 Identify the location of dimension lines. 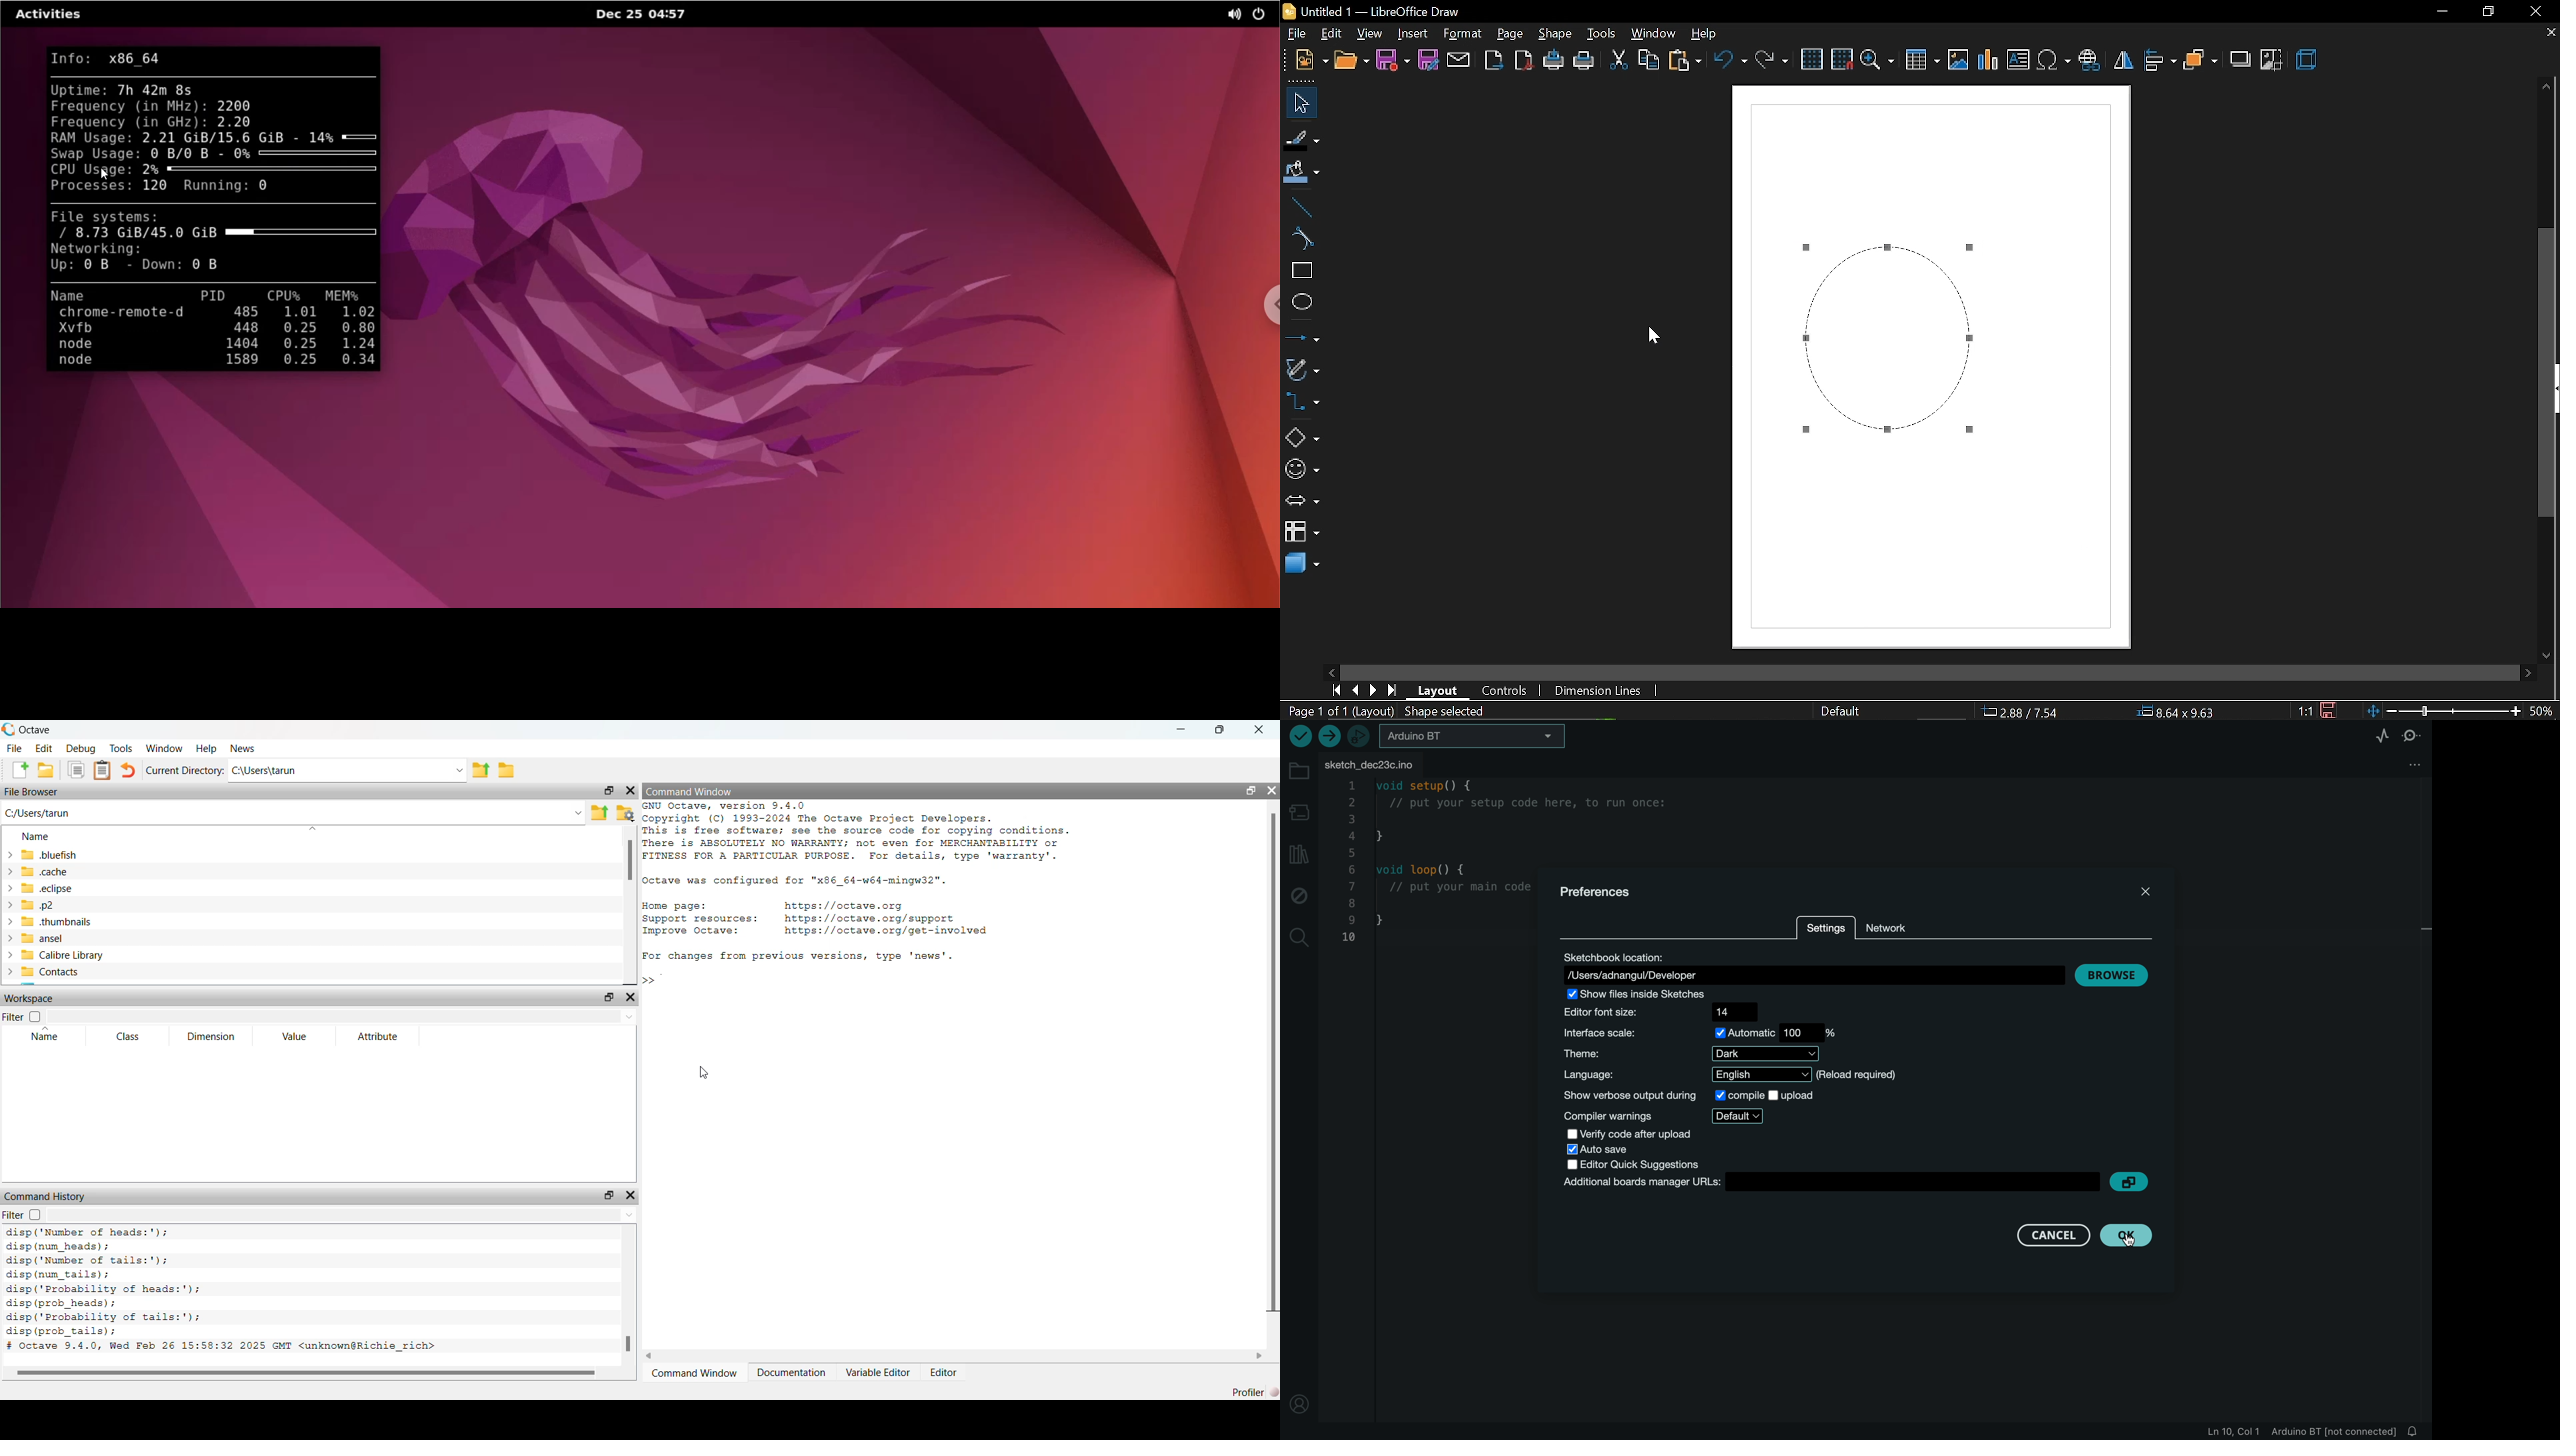
(1598, 689).